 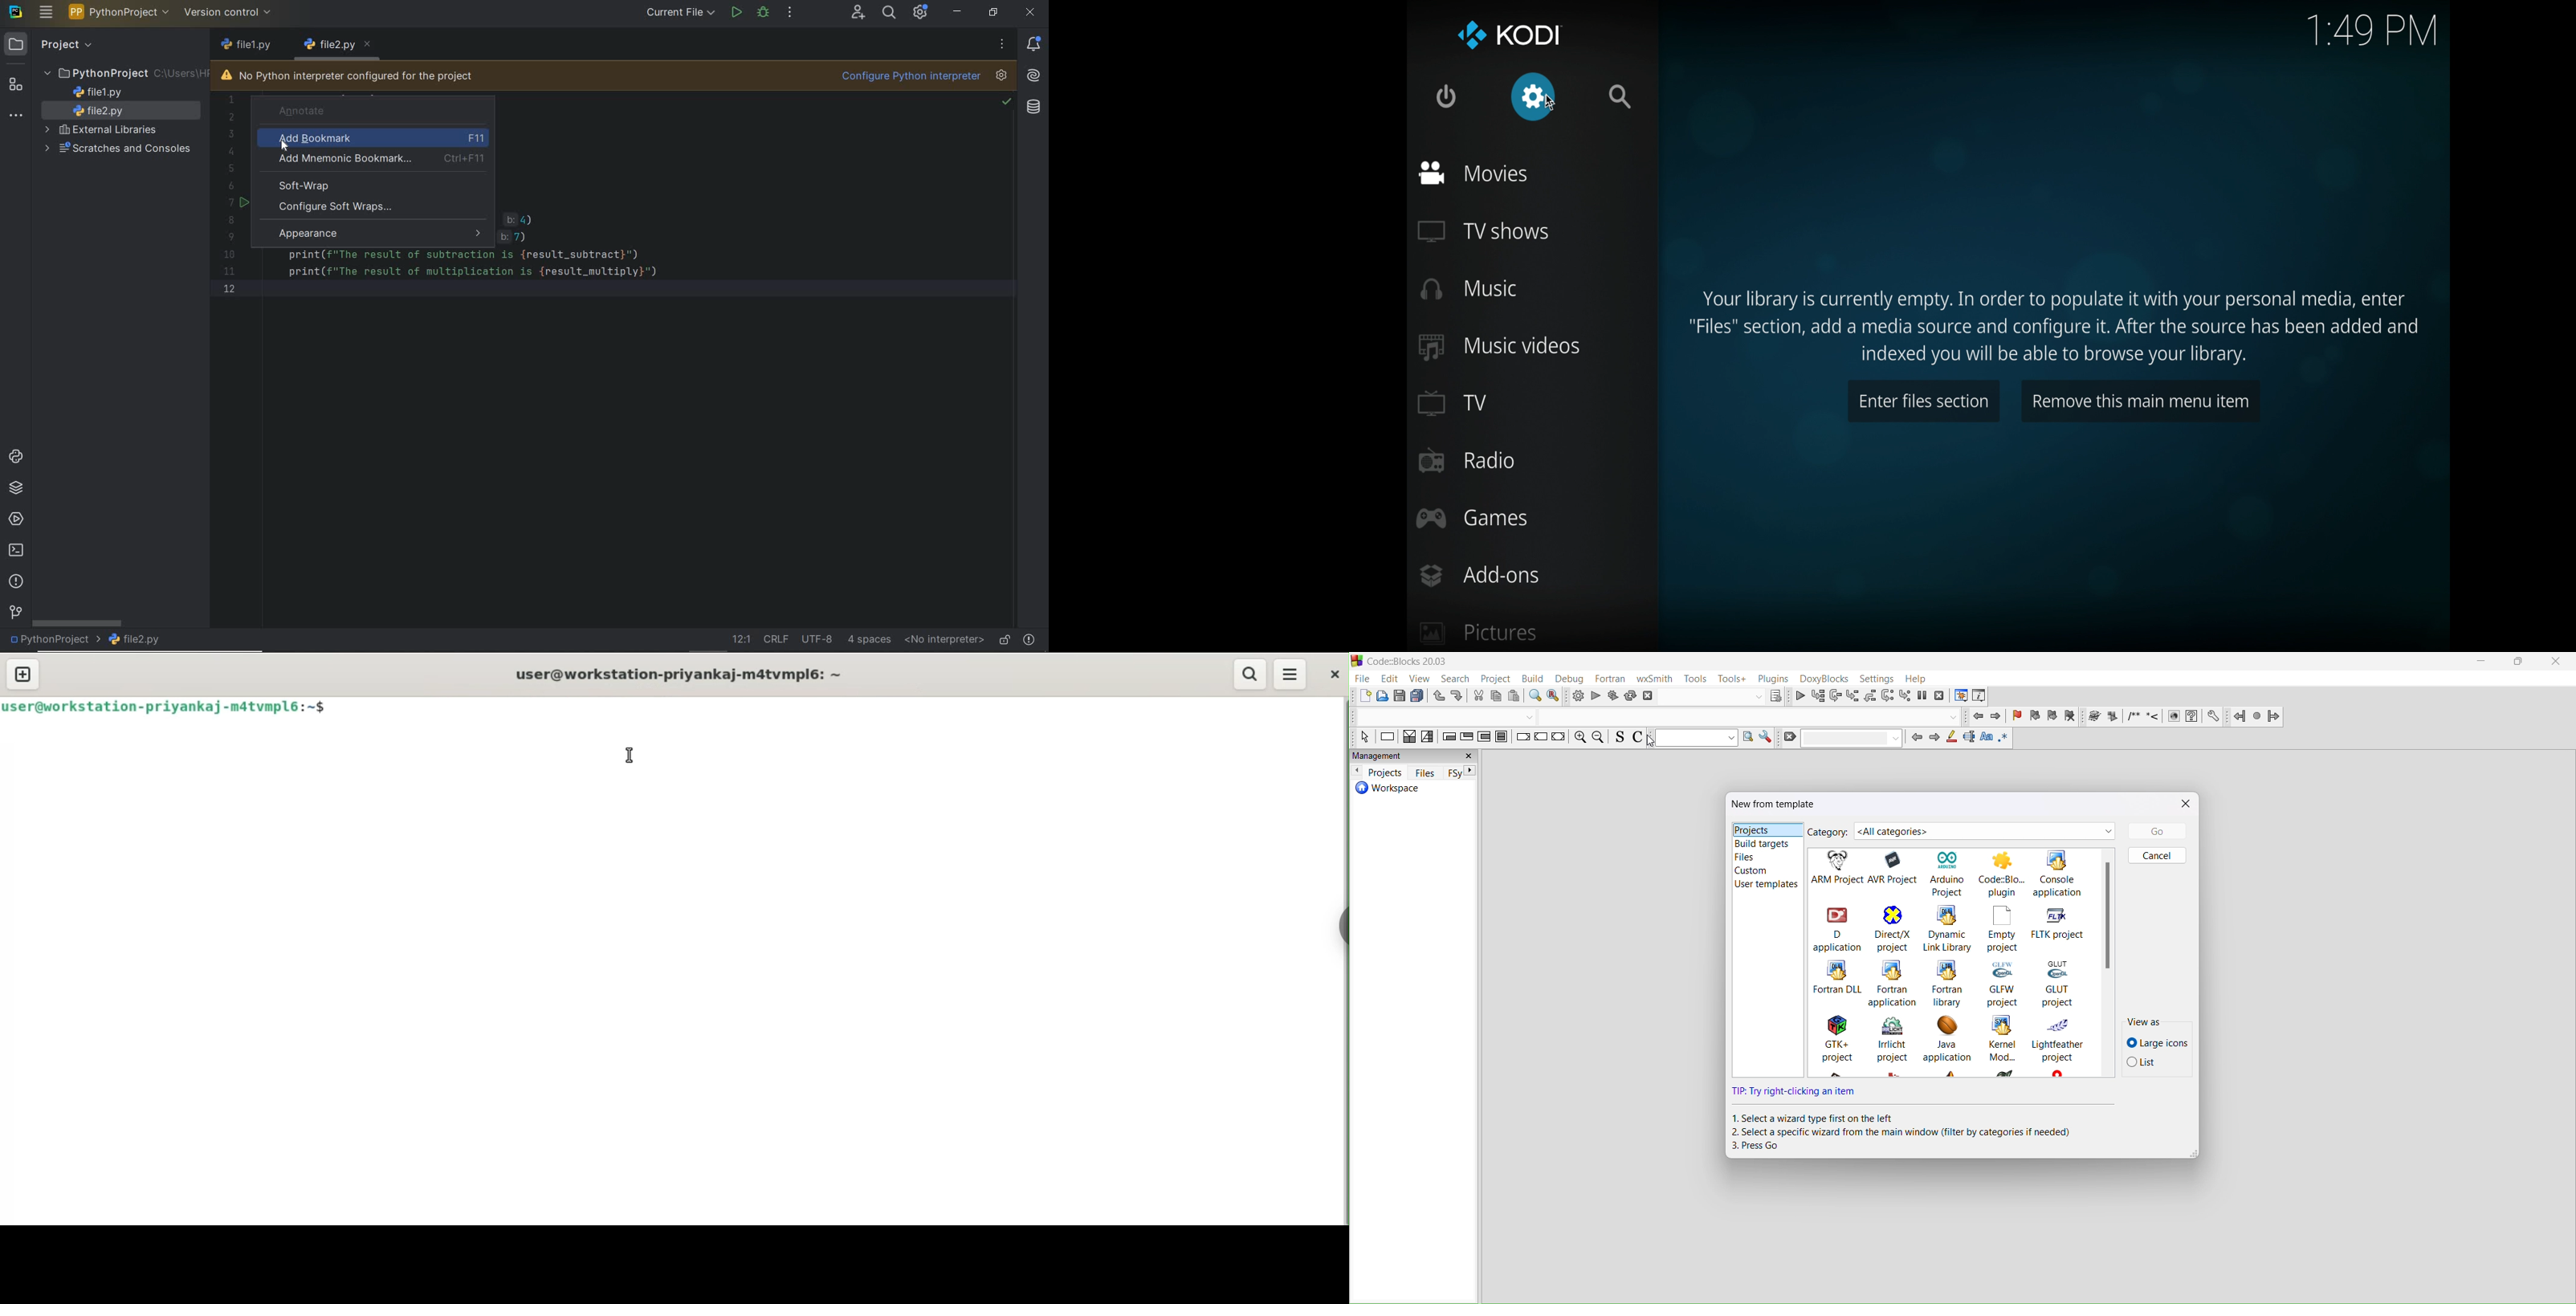 I want to click on empty project, so click(x=2004, y=929).